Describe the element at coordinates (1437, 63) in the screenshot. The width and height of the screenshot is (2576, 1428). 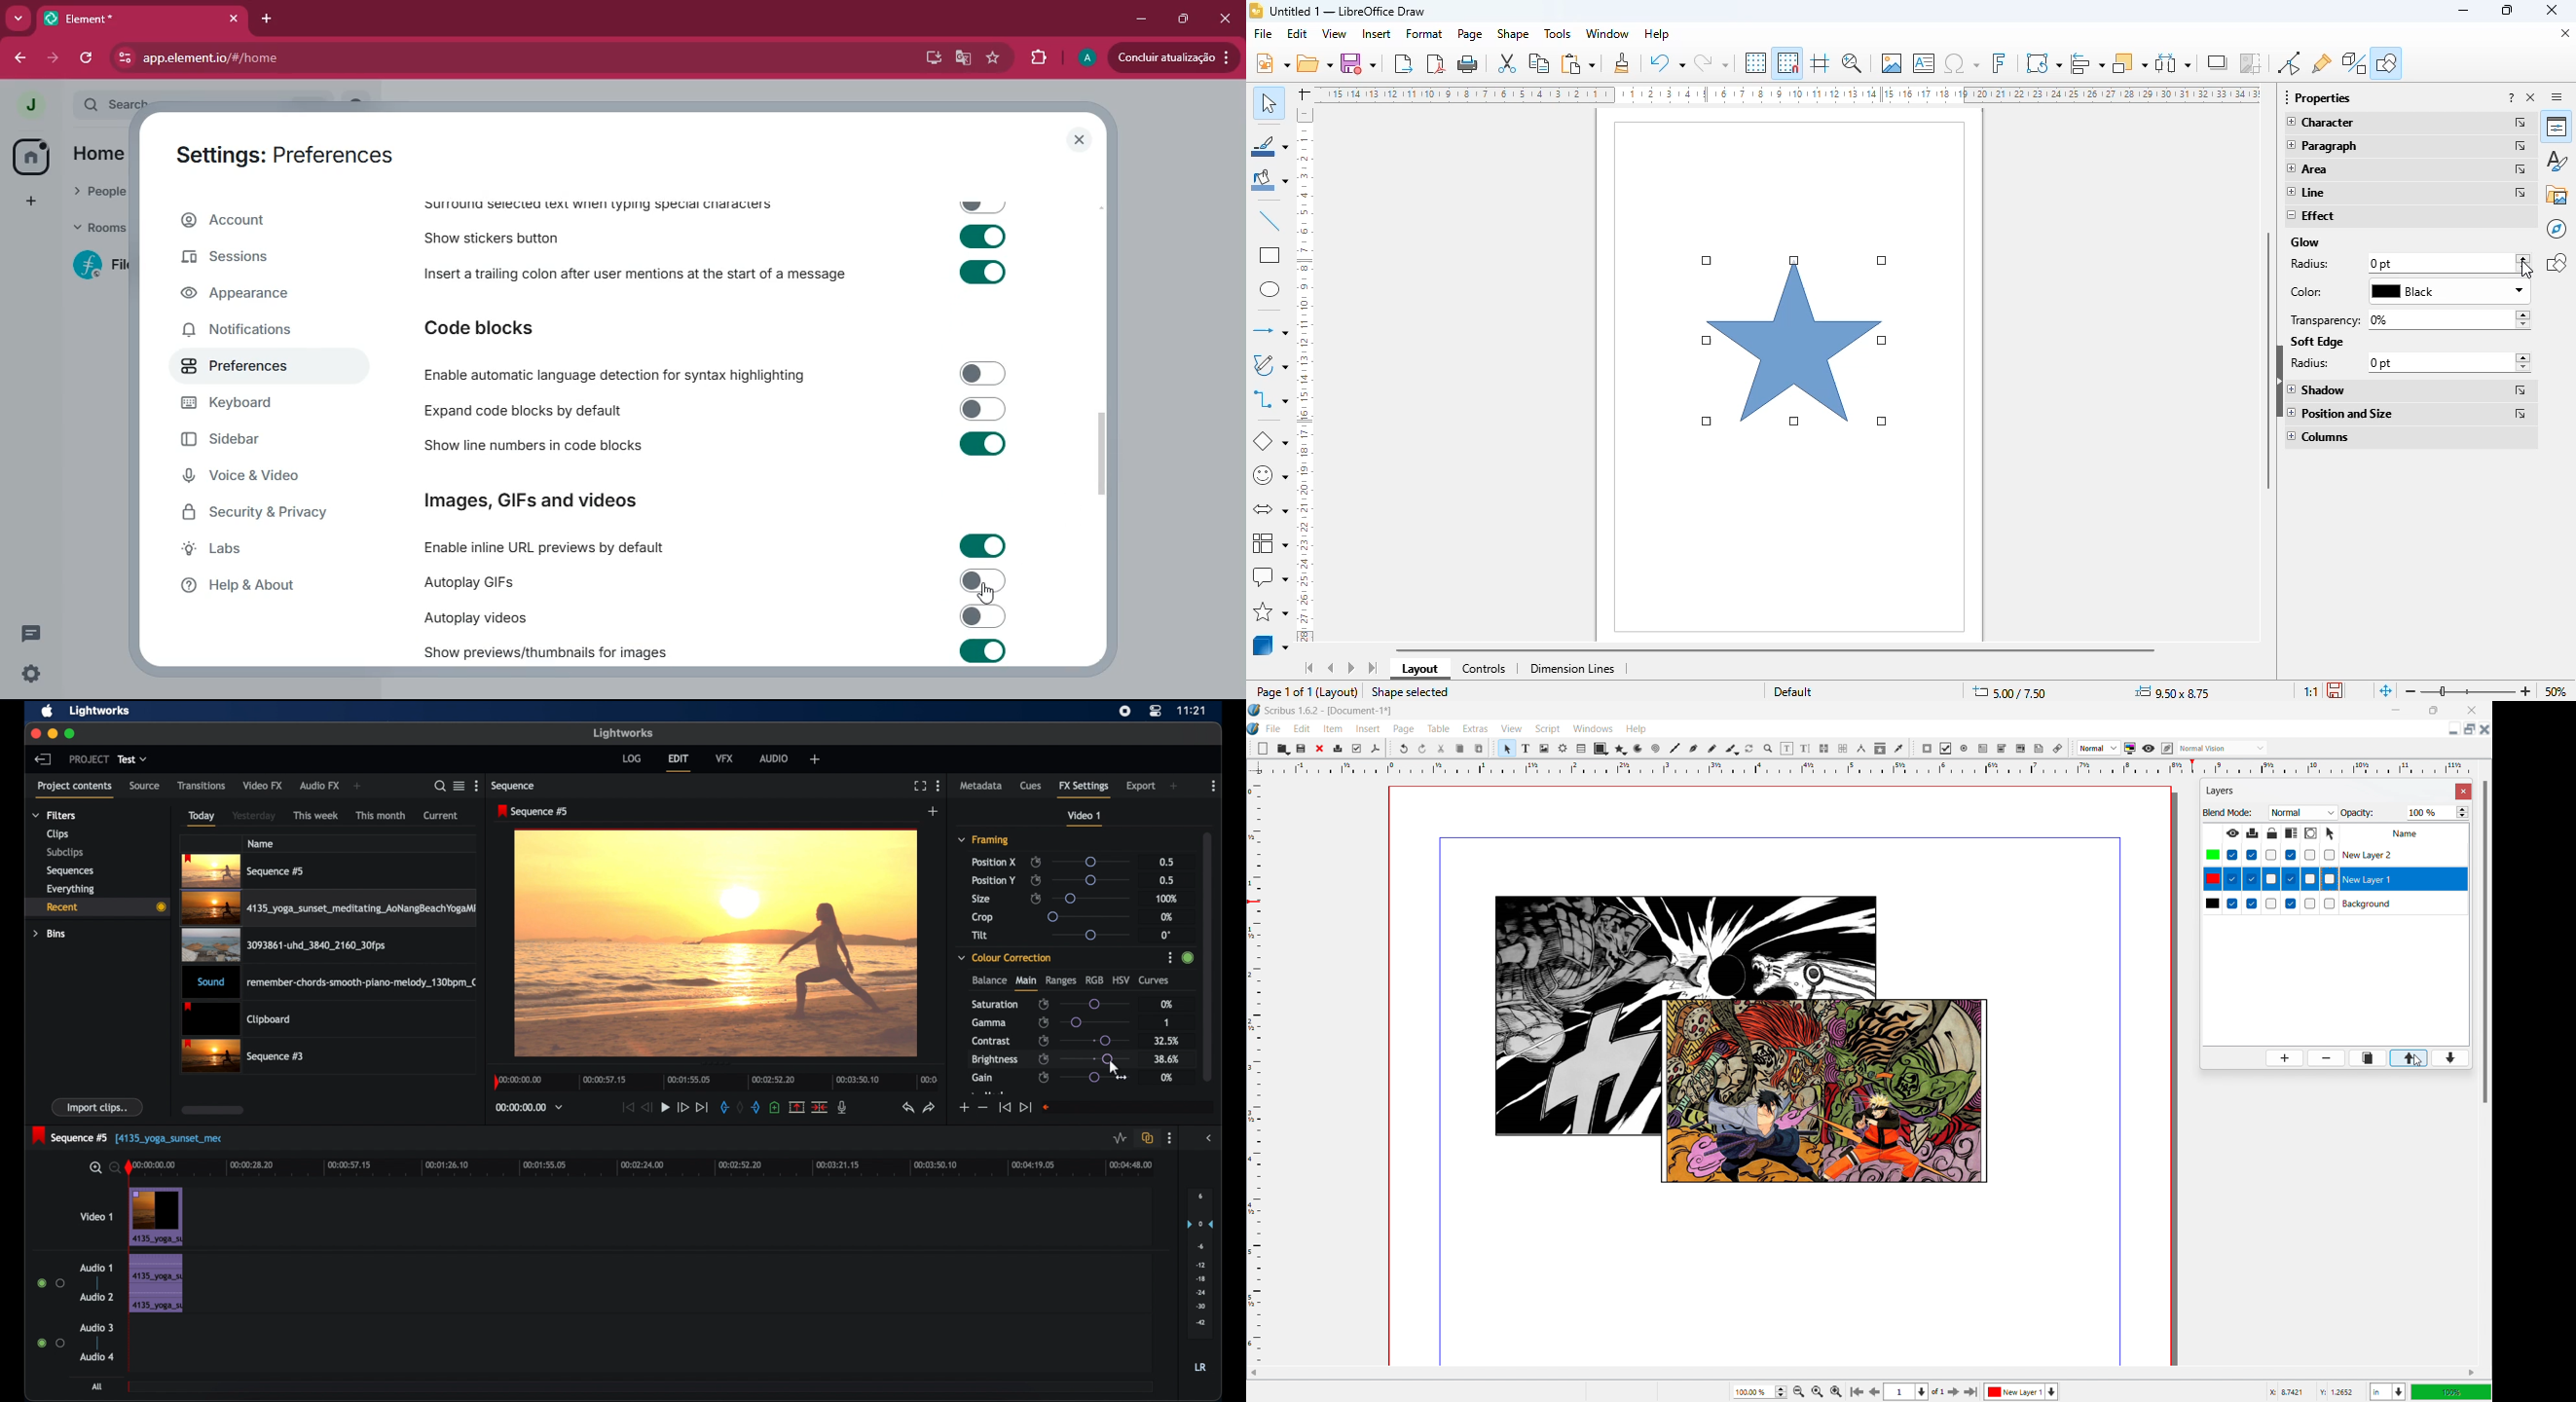
I see `export directly as PDF` at that location.